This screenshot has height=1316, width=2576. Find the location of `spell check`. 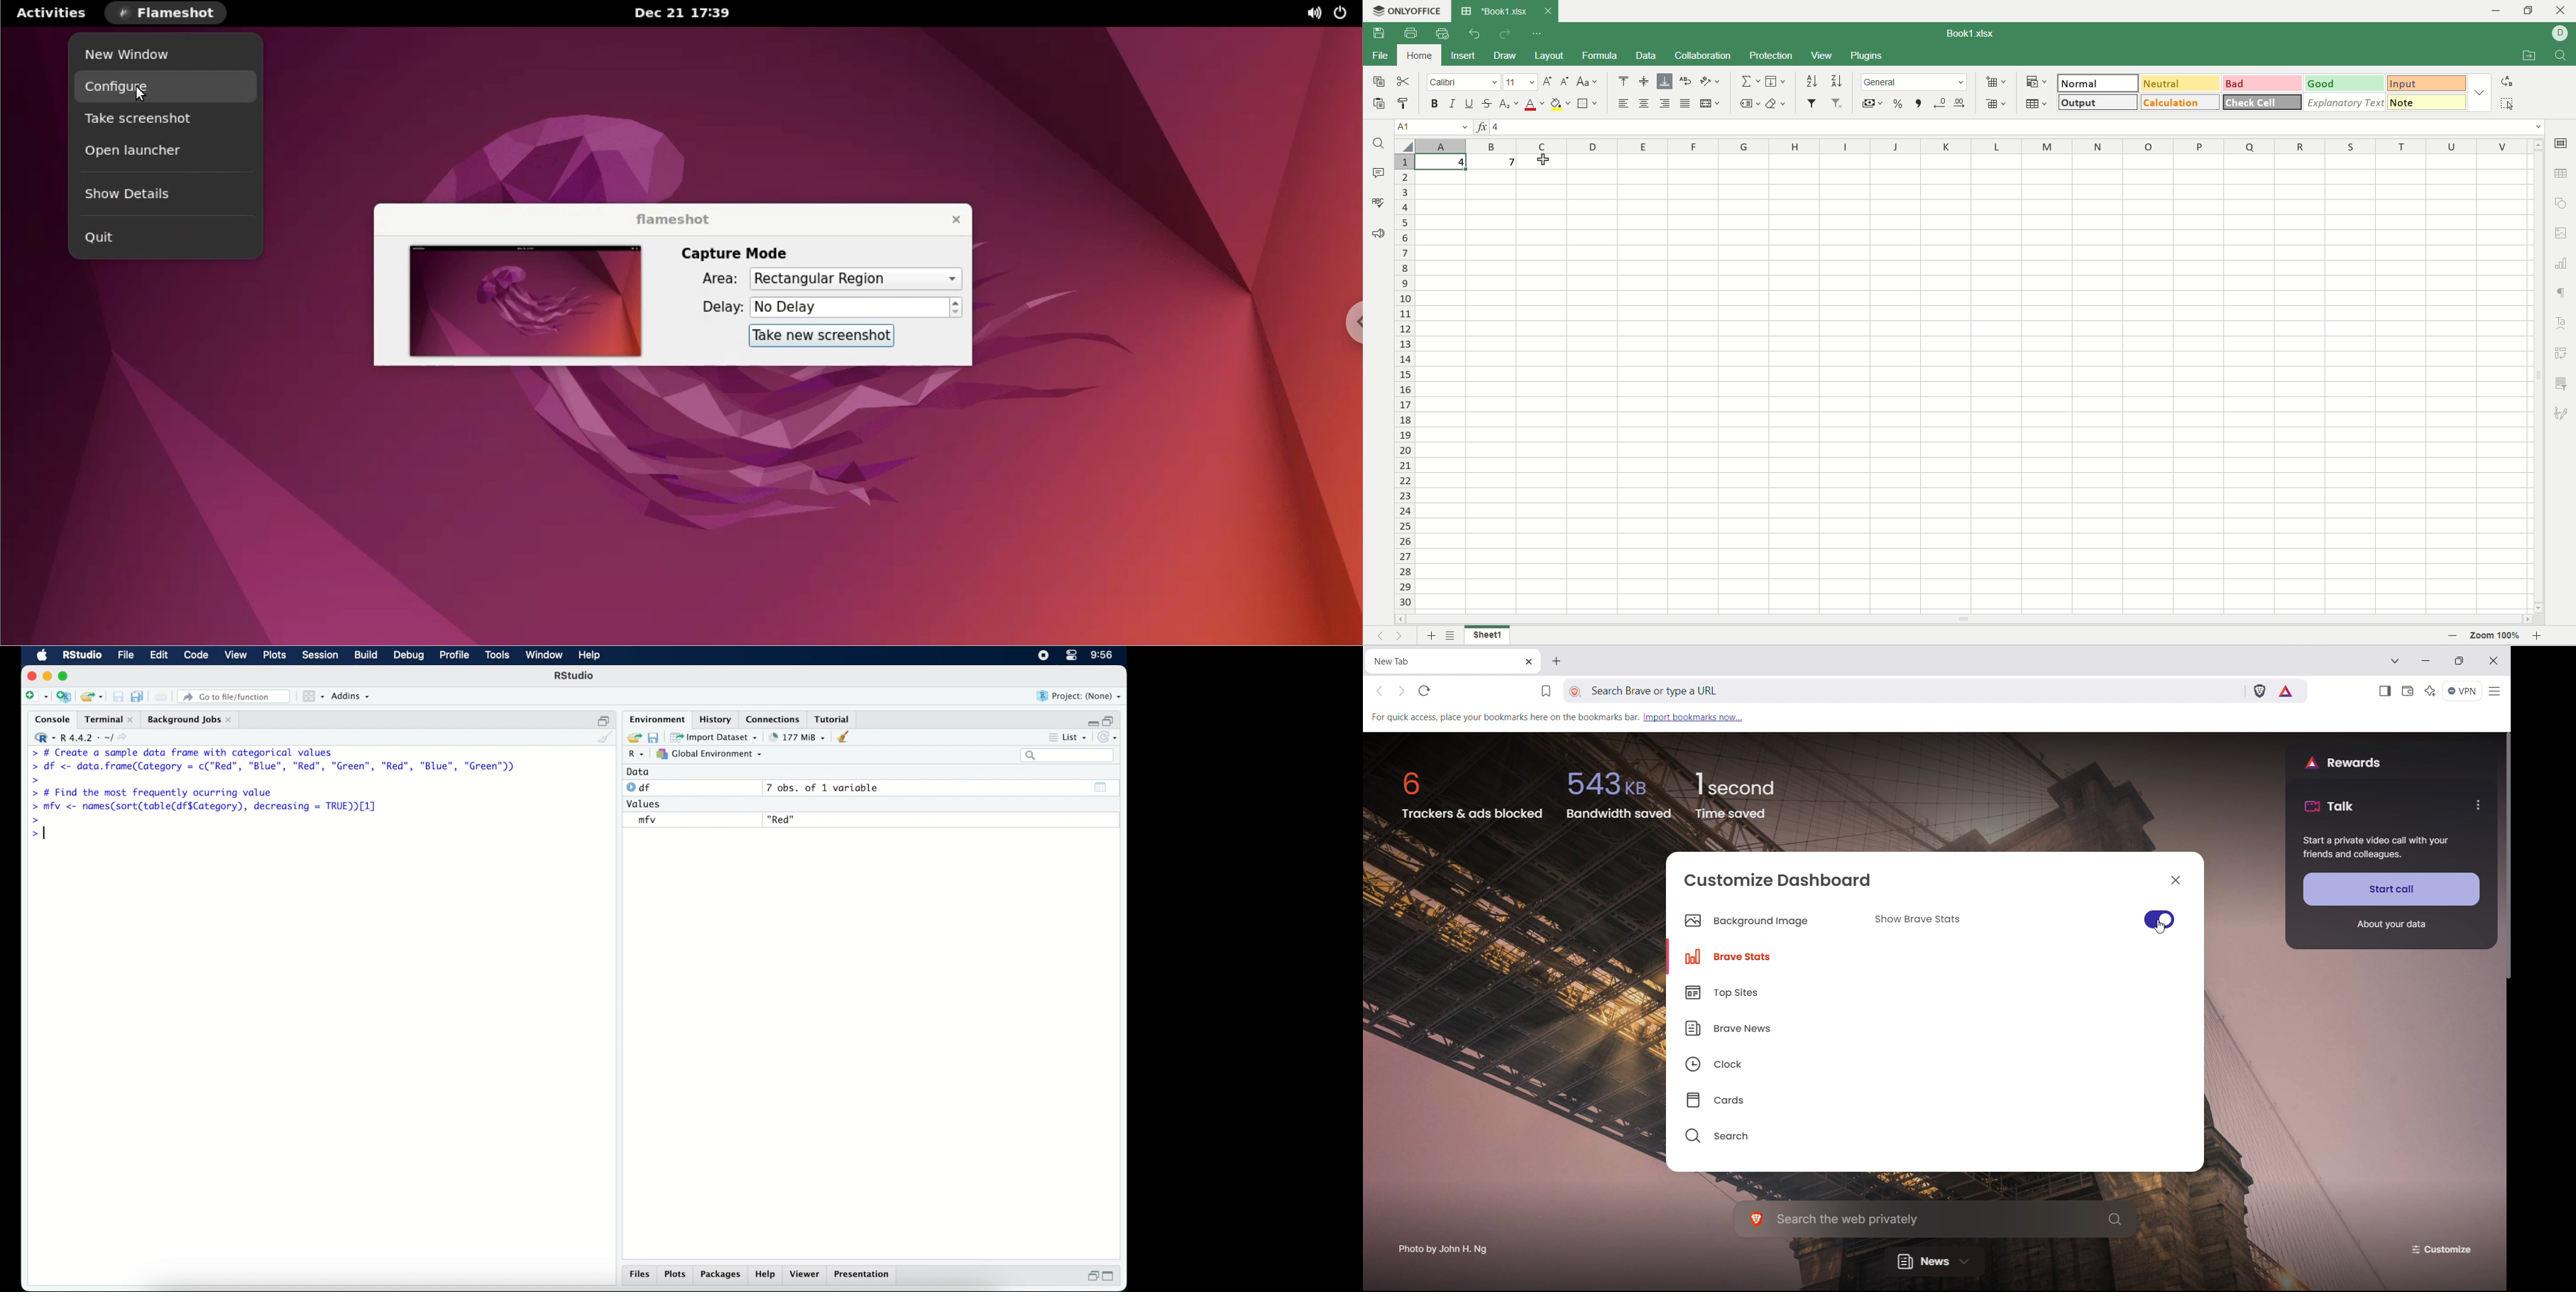

spell check is located at coordinates (1377, 202).